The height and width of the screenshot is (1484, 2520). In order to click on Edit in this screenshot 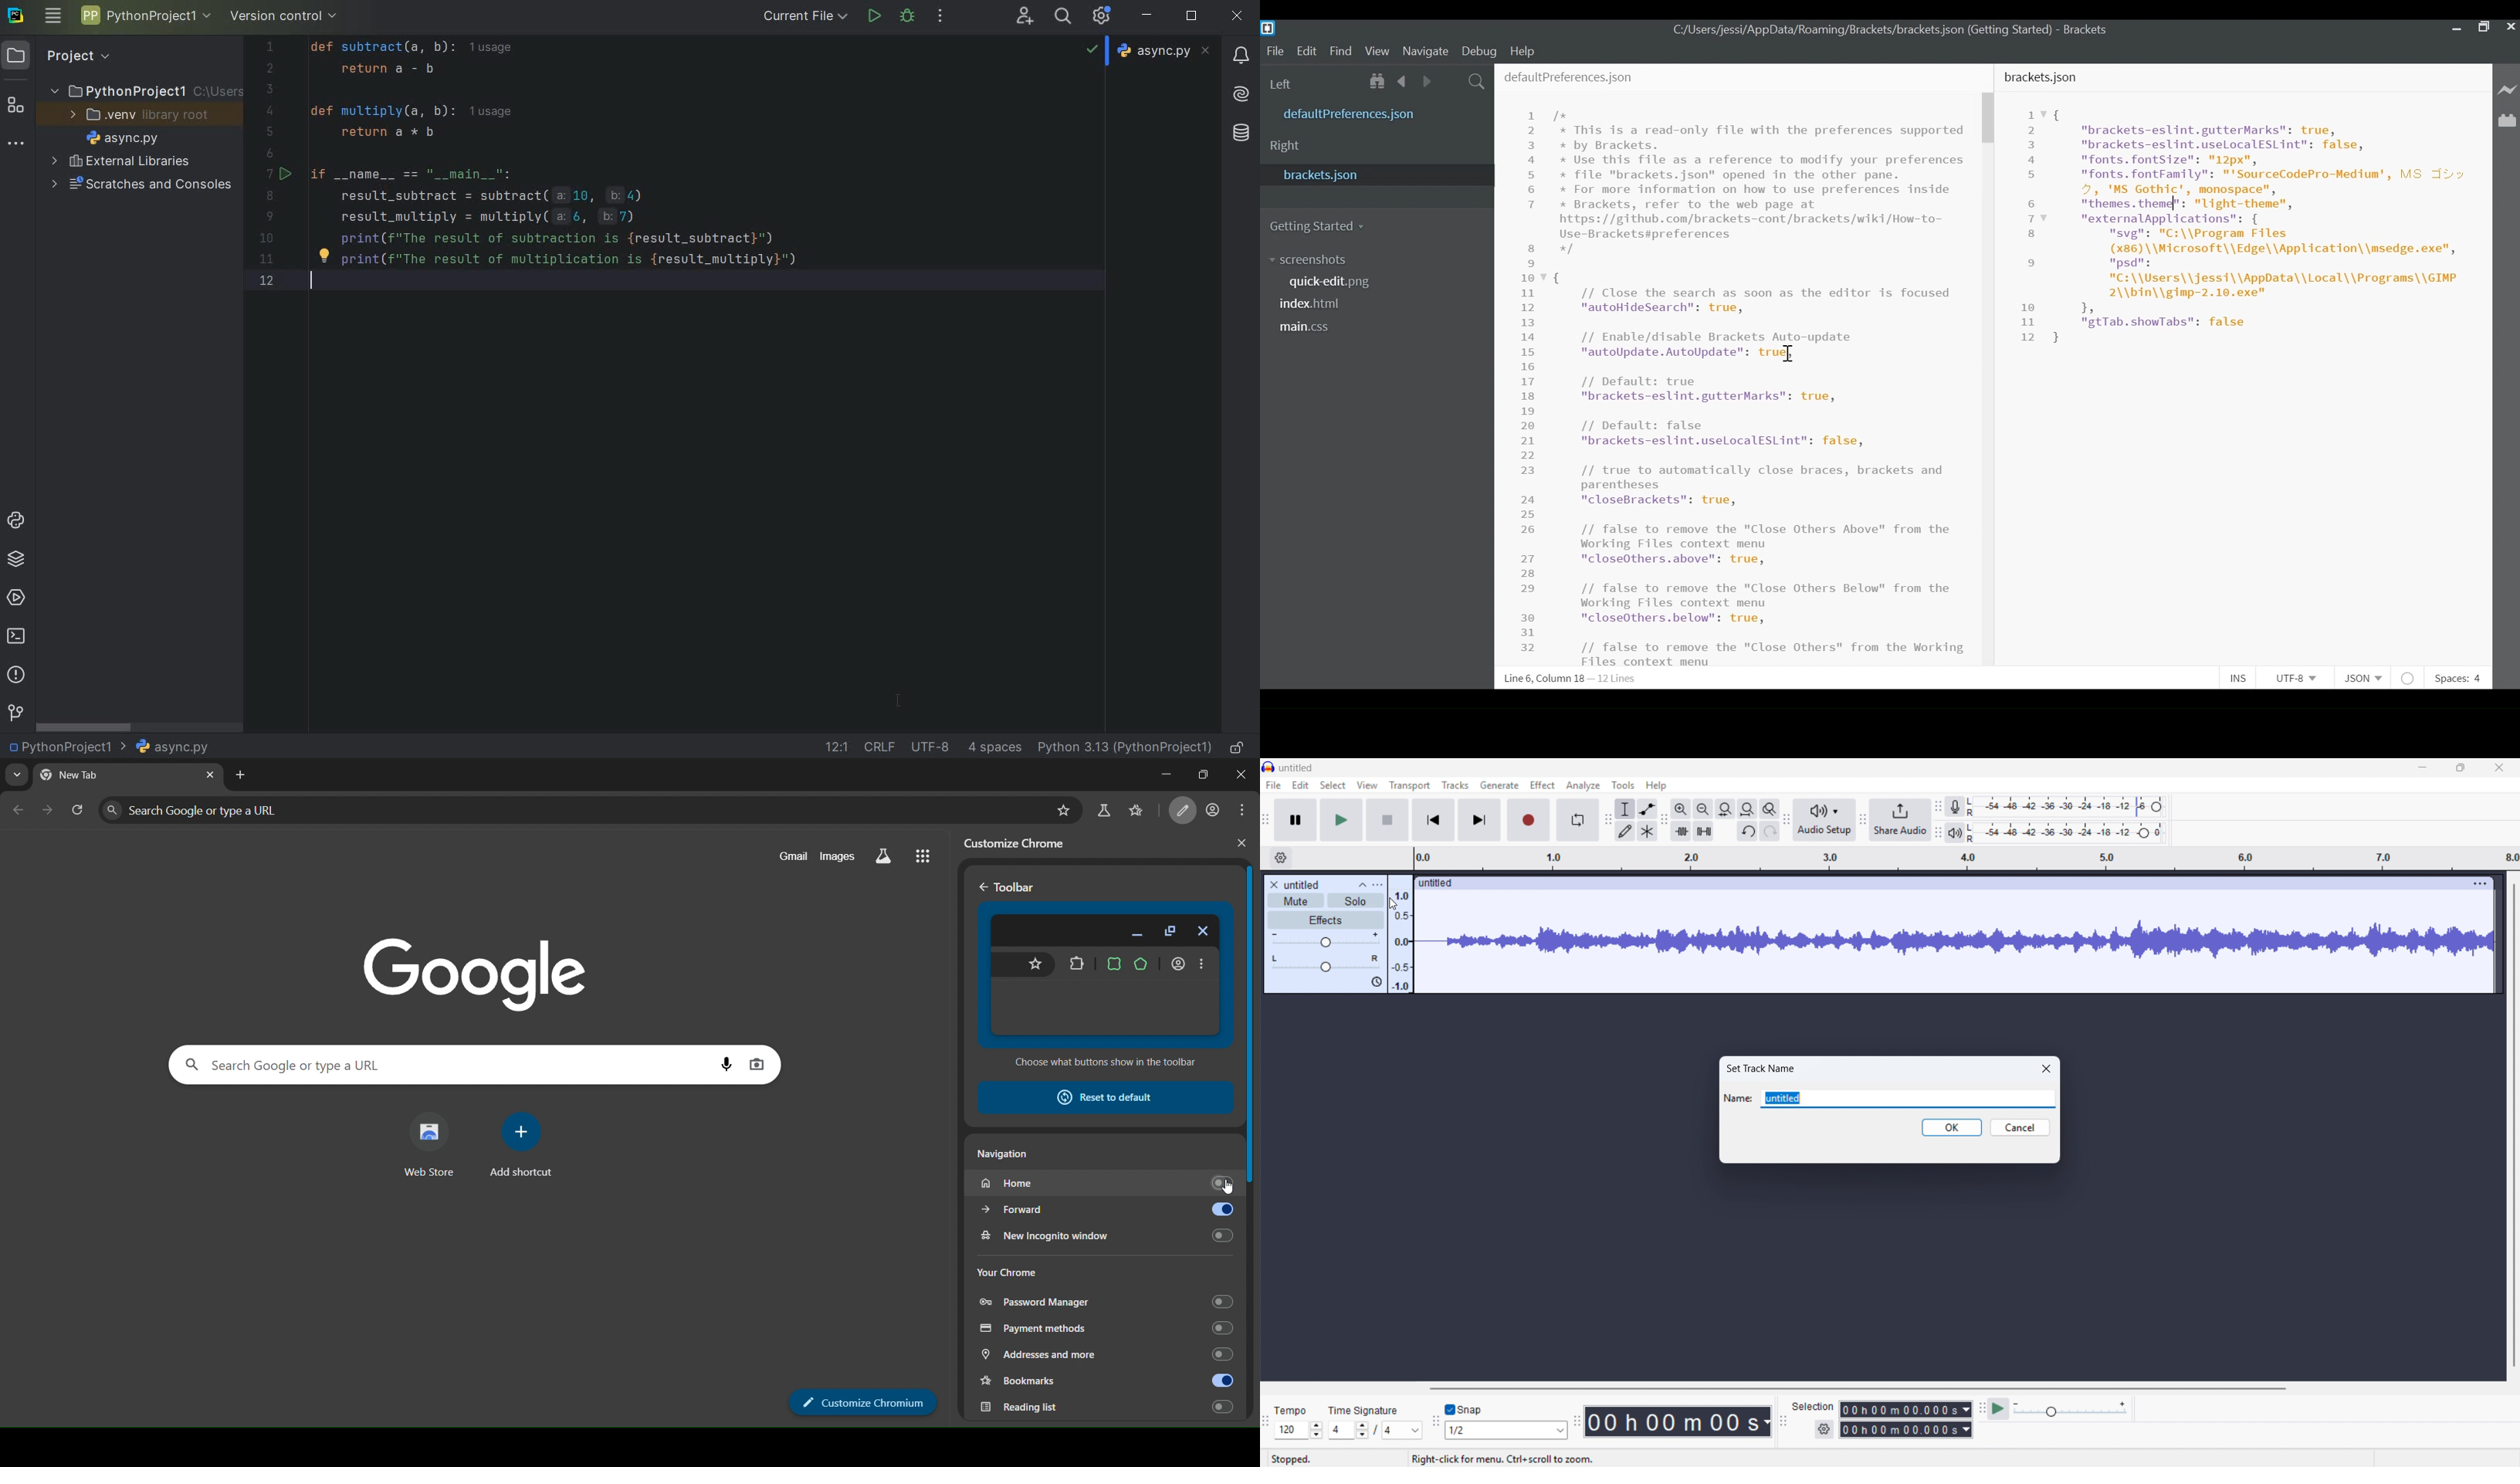, I will do `click(1307, 51)`.